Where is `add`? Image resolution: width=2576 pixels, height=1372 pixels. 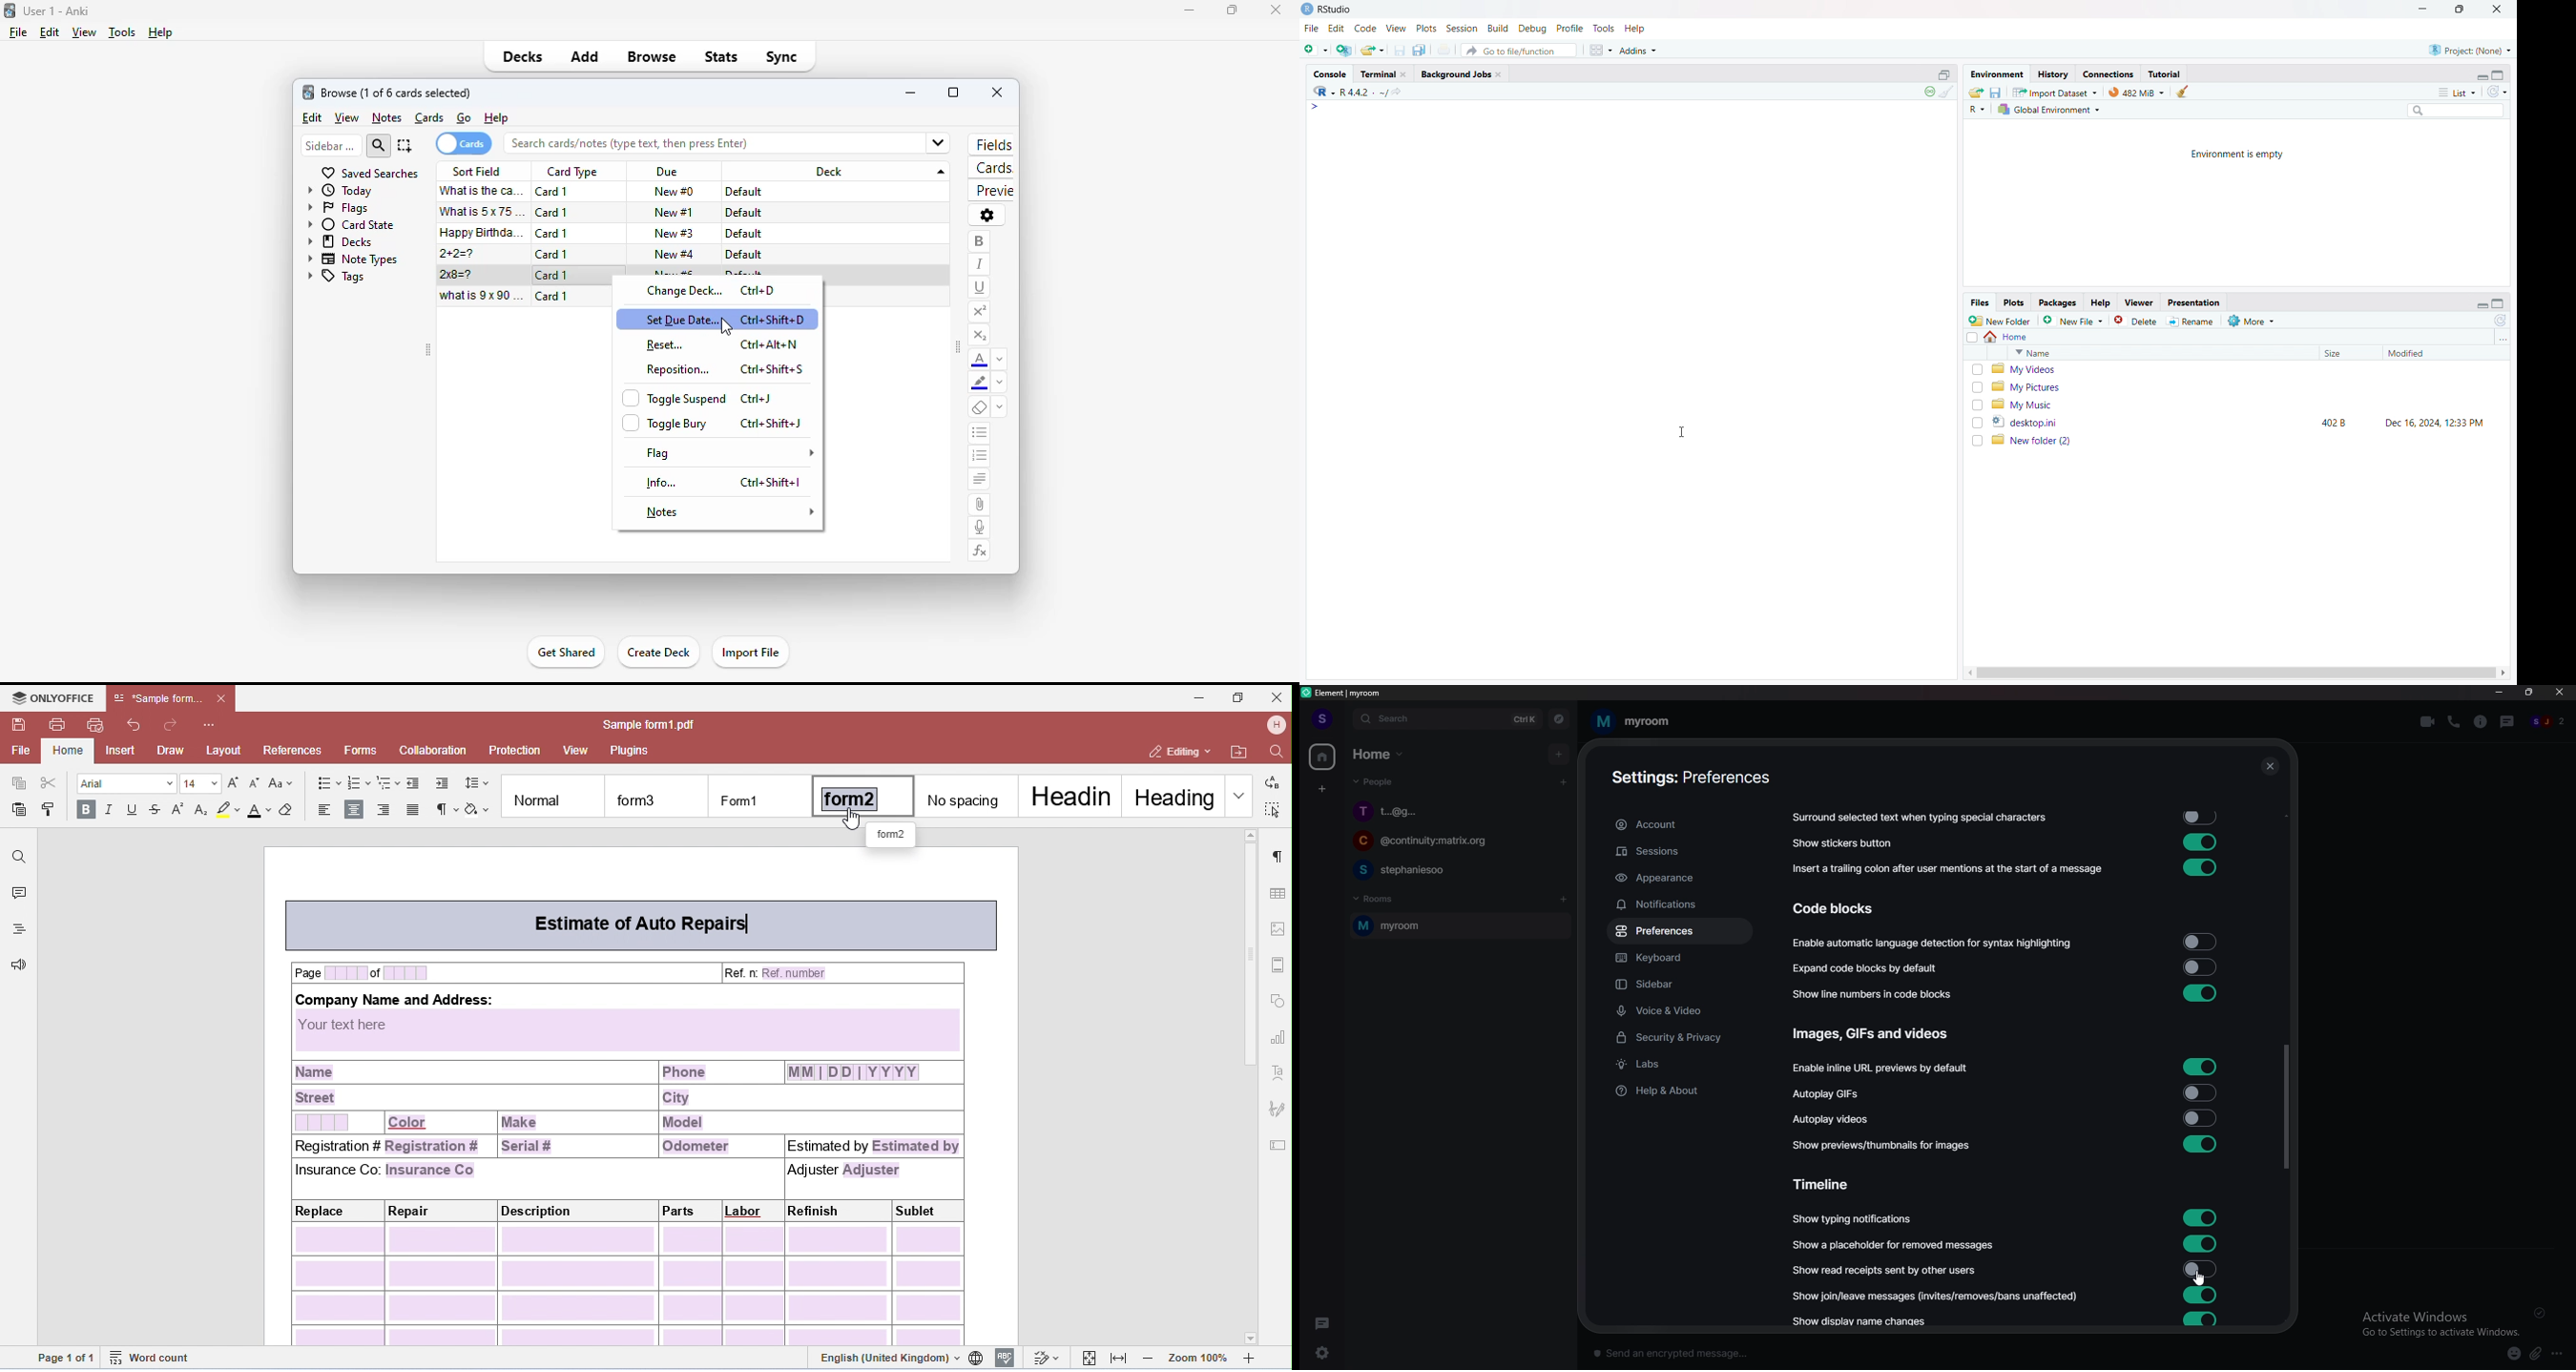
add is located at coordinates (1560, 754).